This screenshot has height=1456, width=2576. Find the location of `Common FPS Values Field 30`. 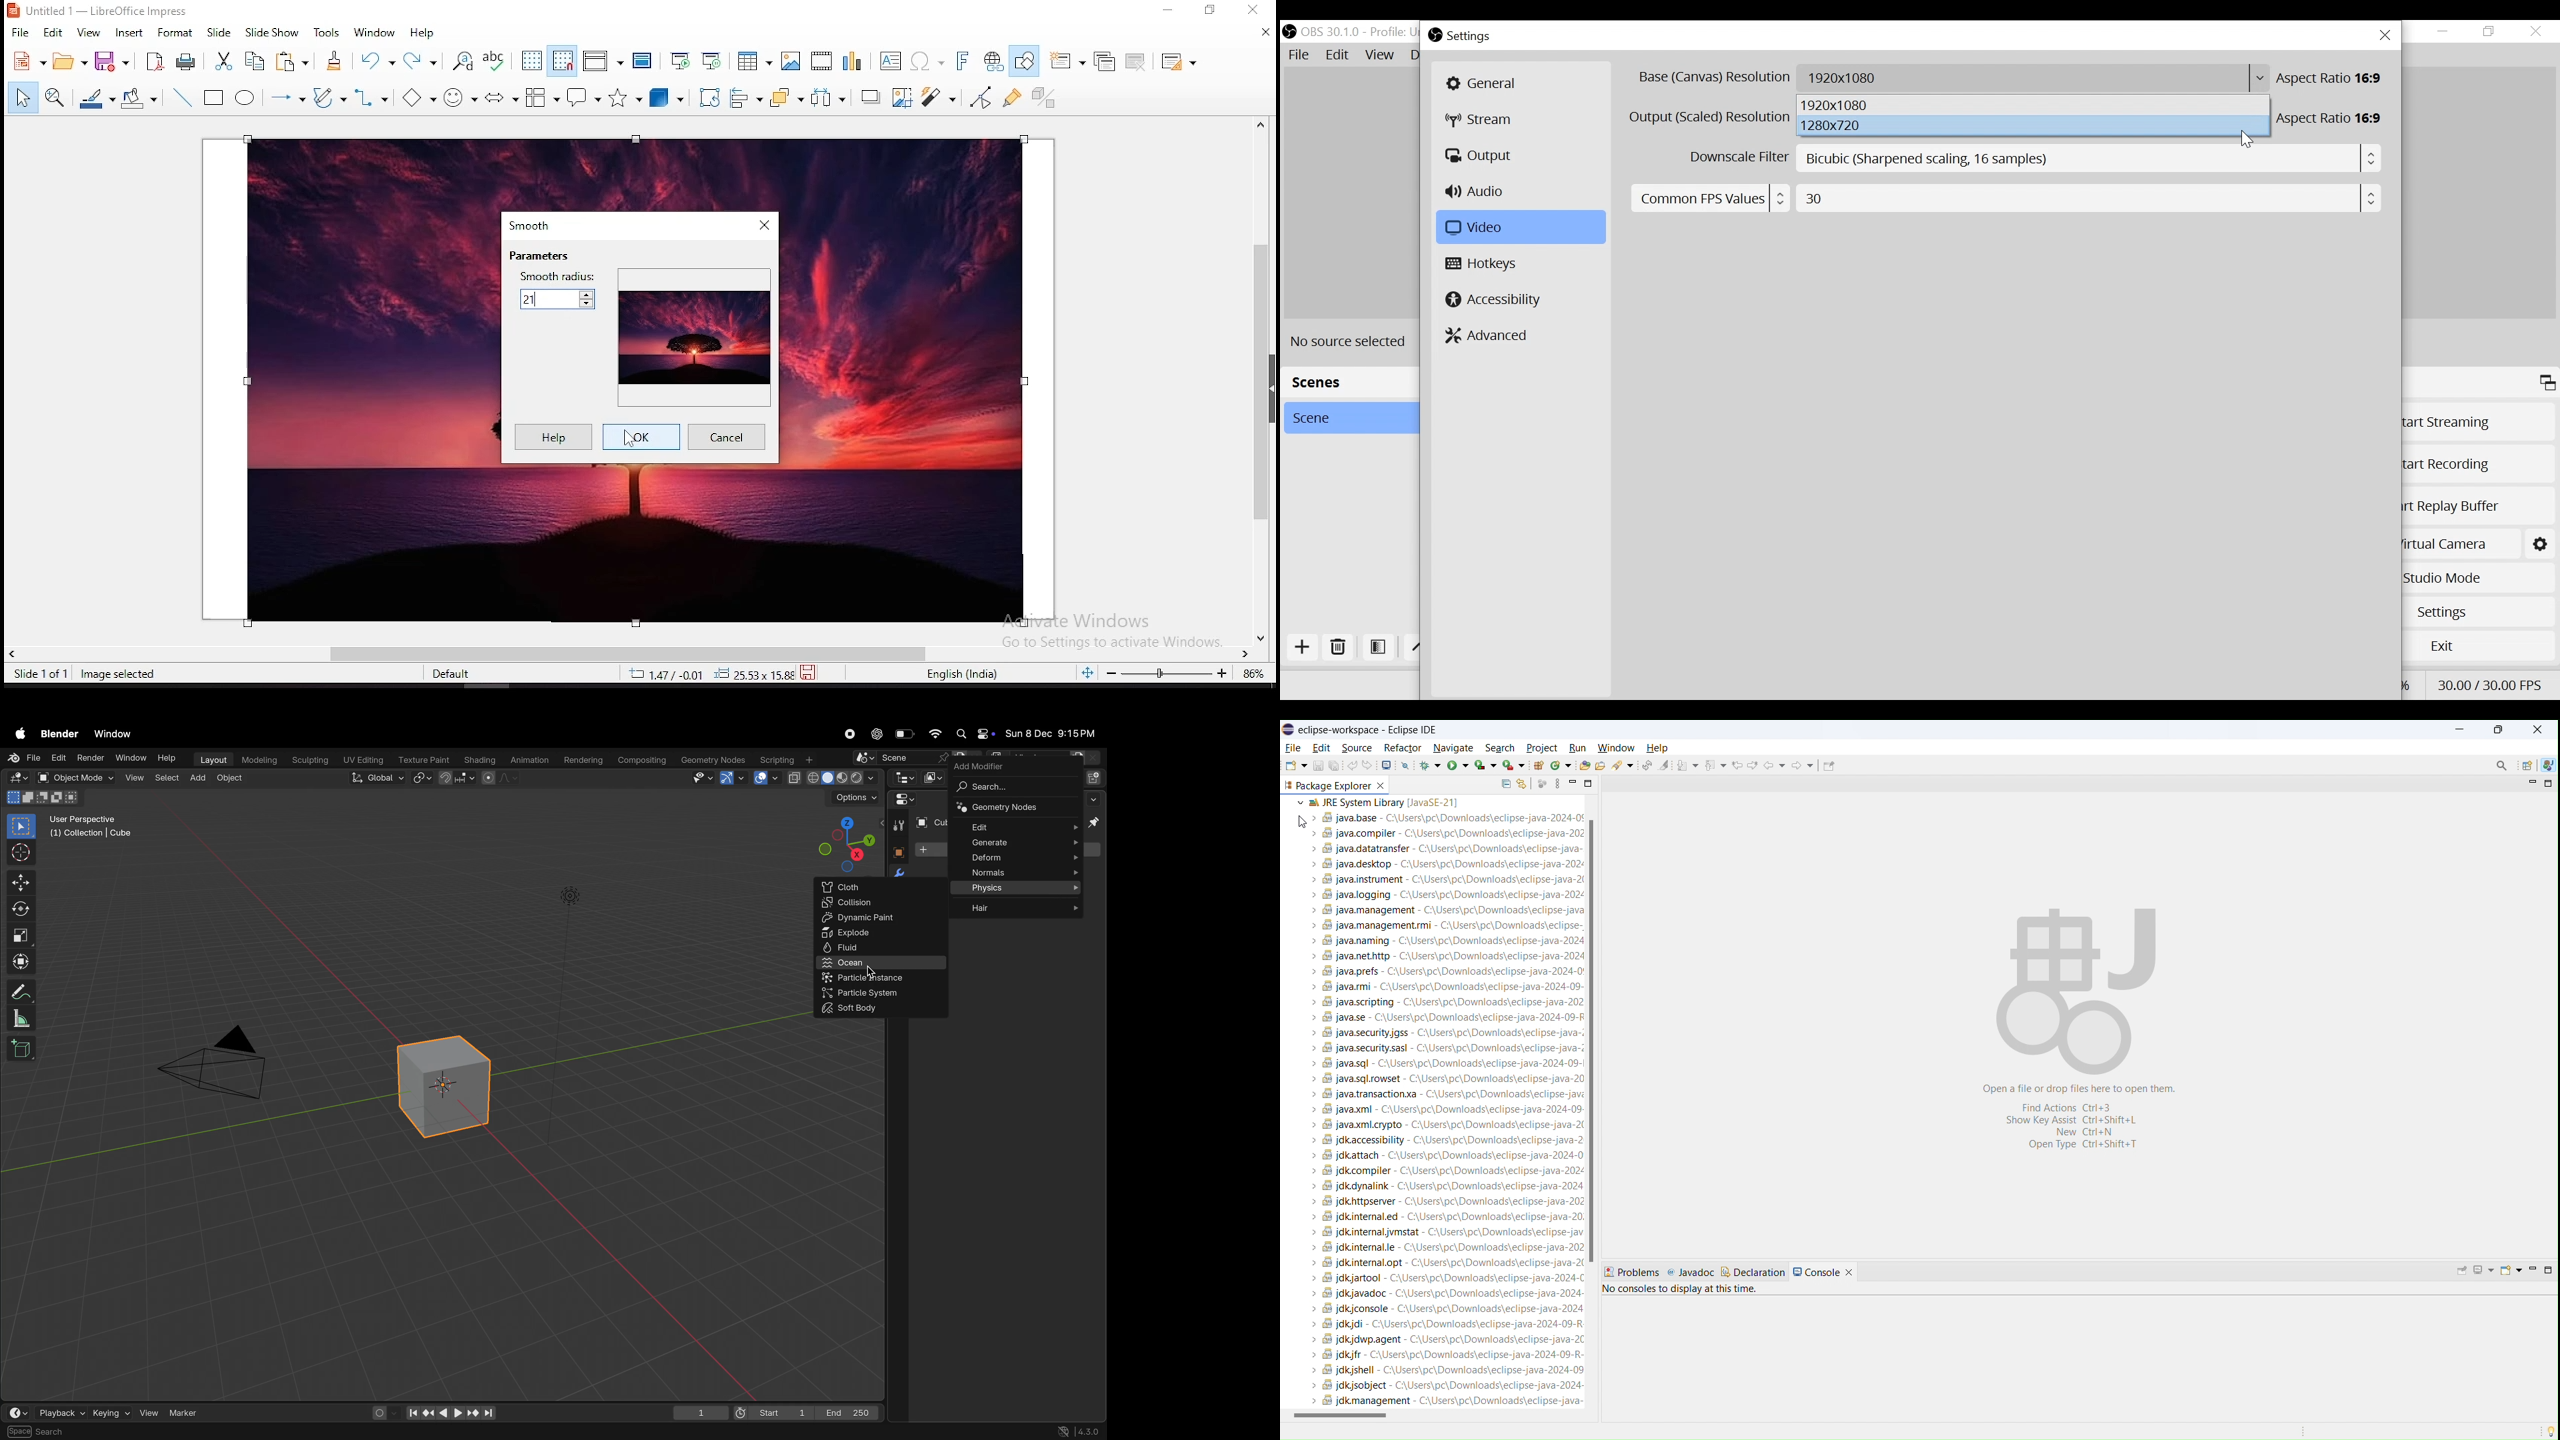

Common FPS Values Field 30 is located at coordinates (2003, 197).